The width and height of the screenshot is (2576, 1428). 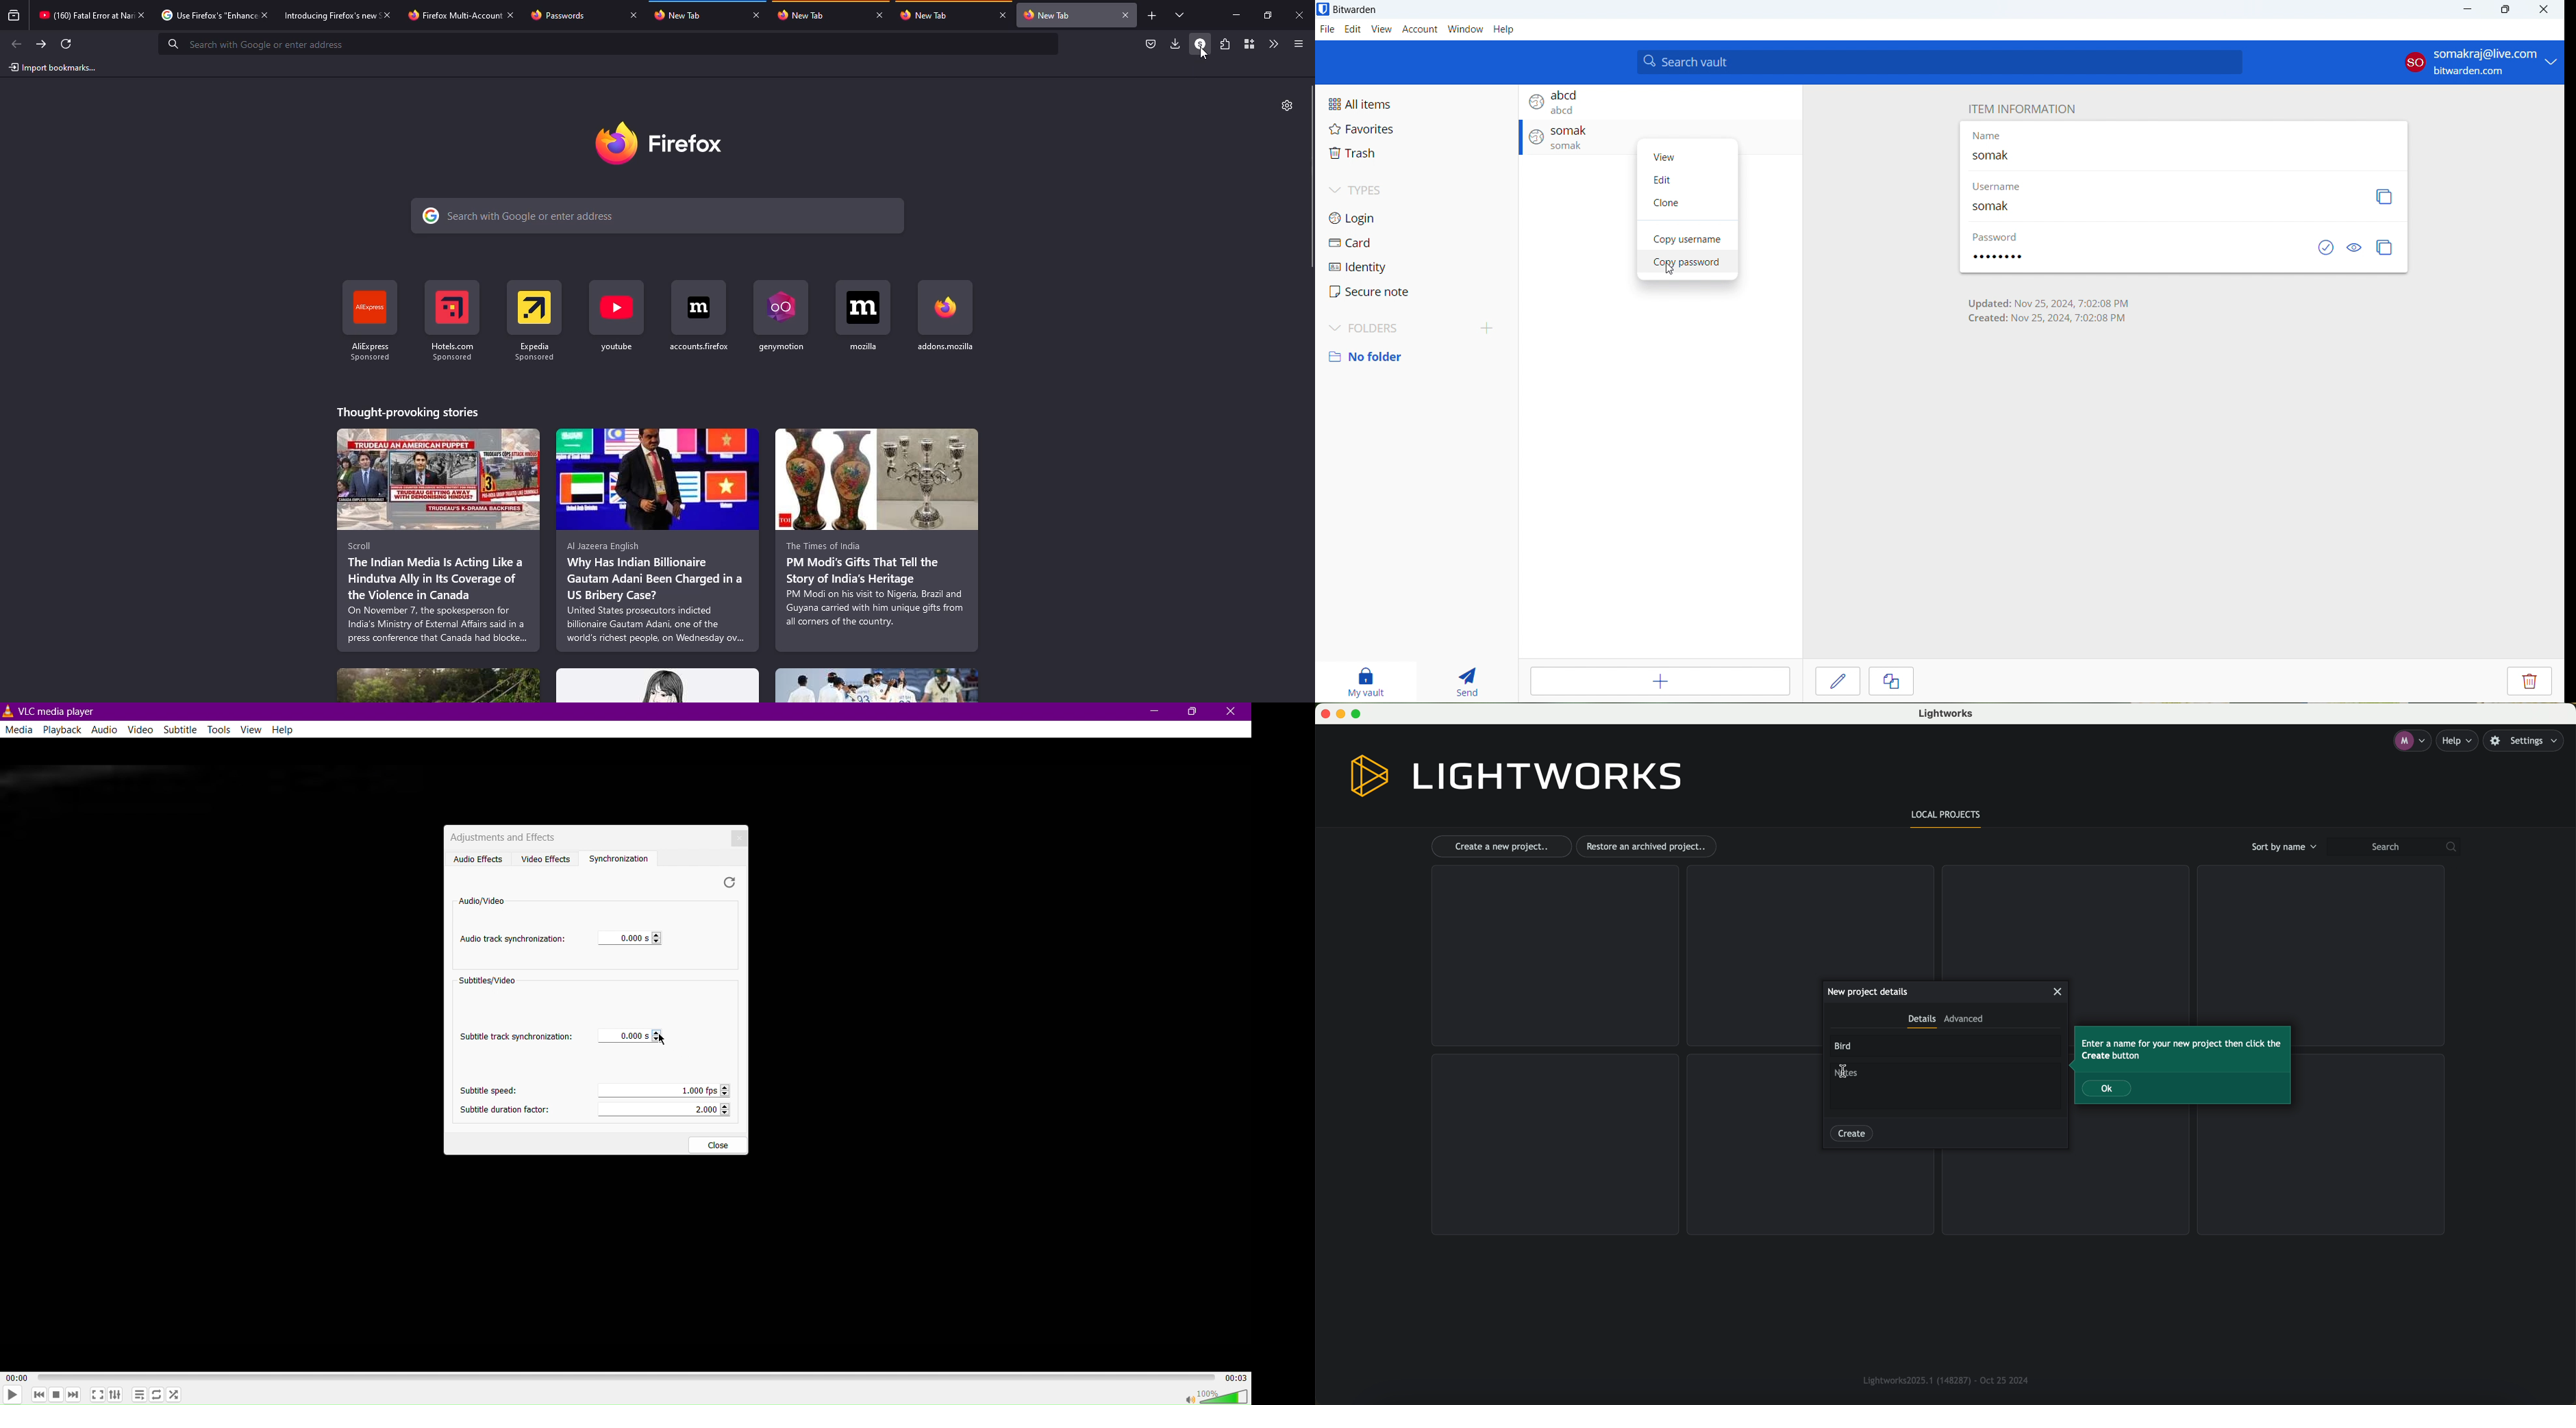 What do you see at coordinates (783, 316) in the screenshot?
I see `shortcut` at bounding box center [783, 316].